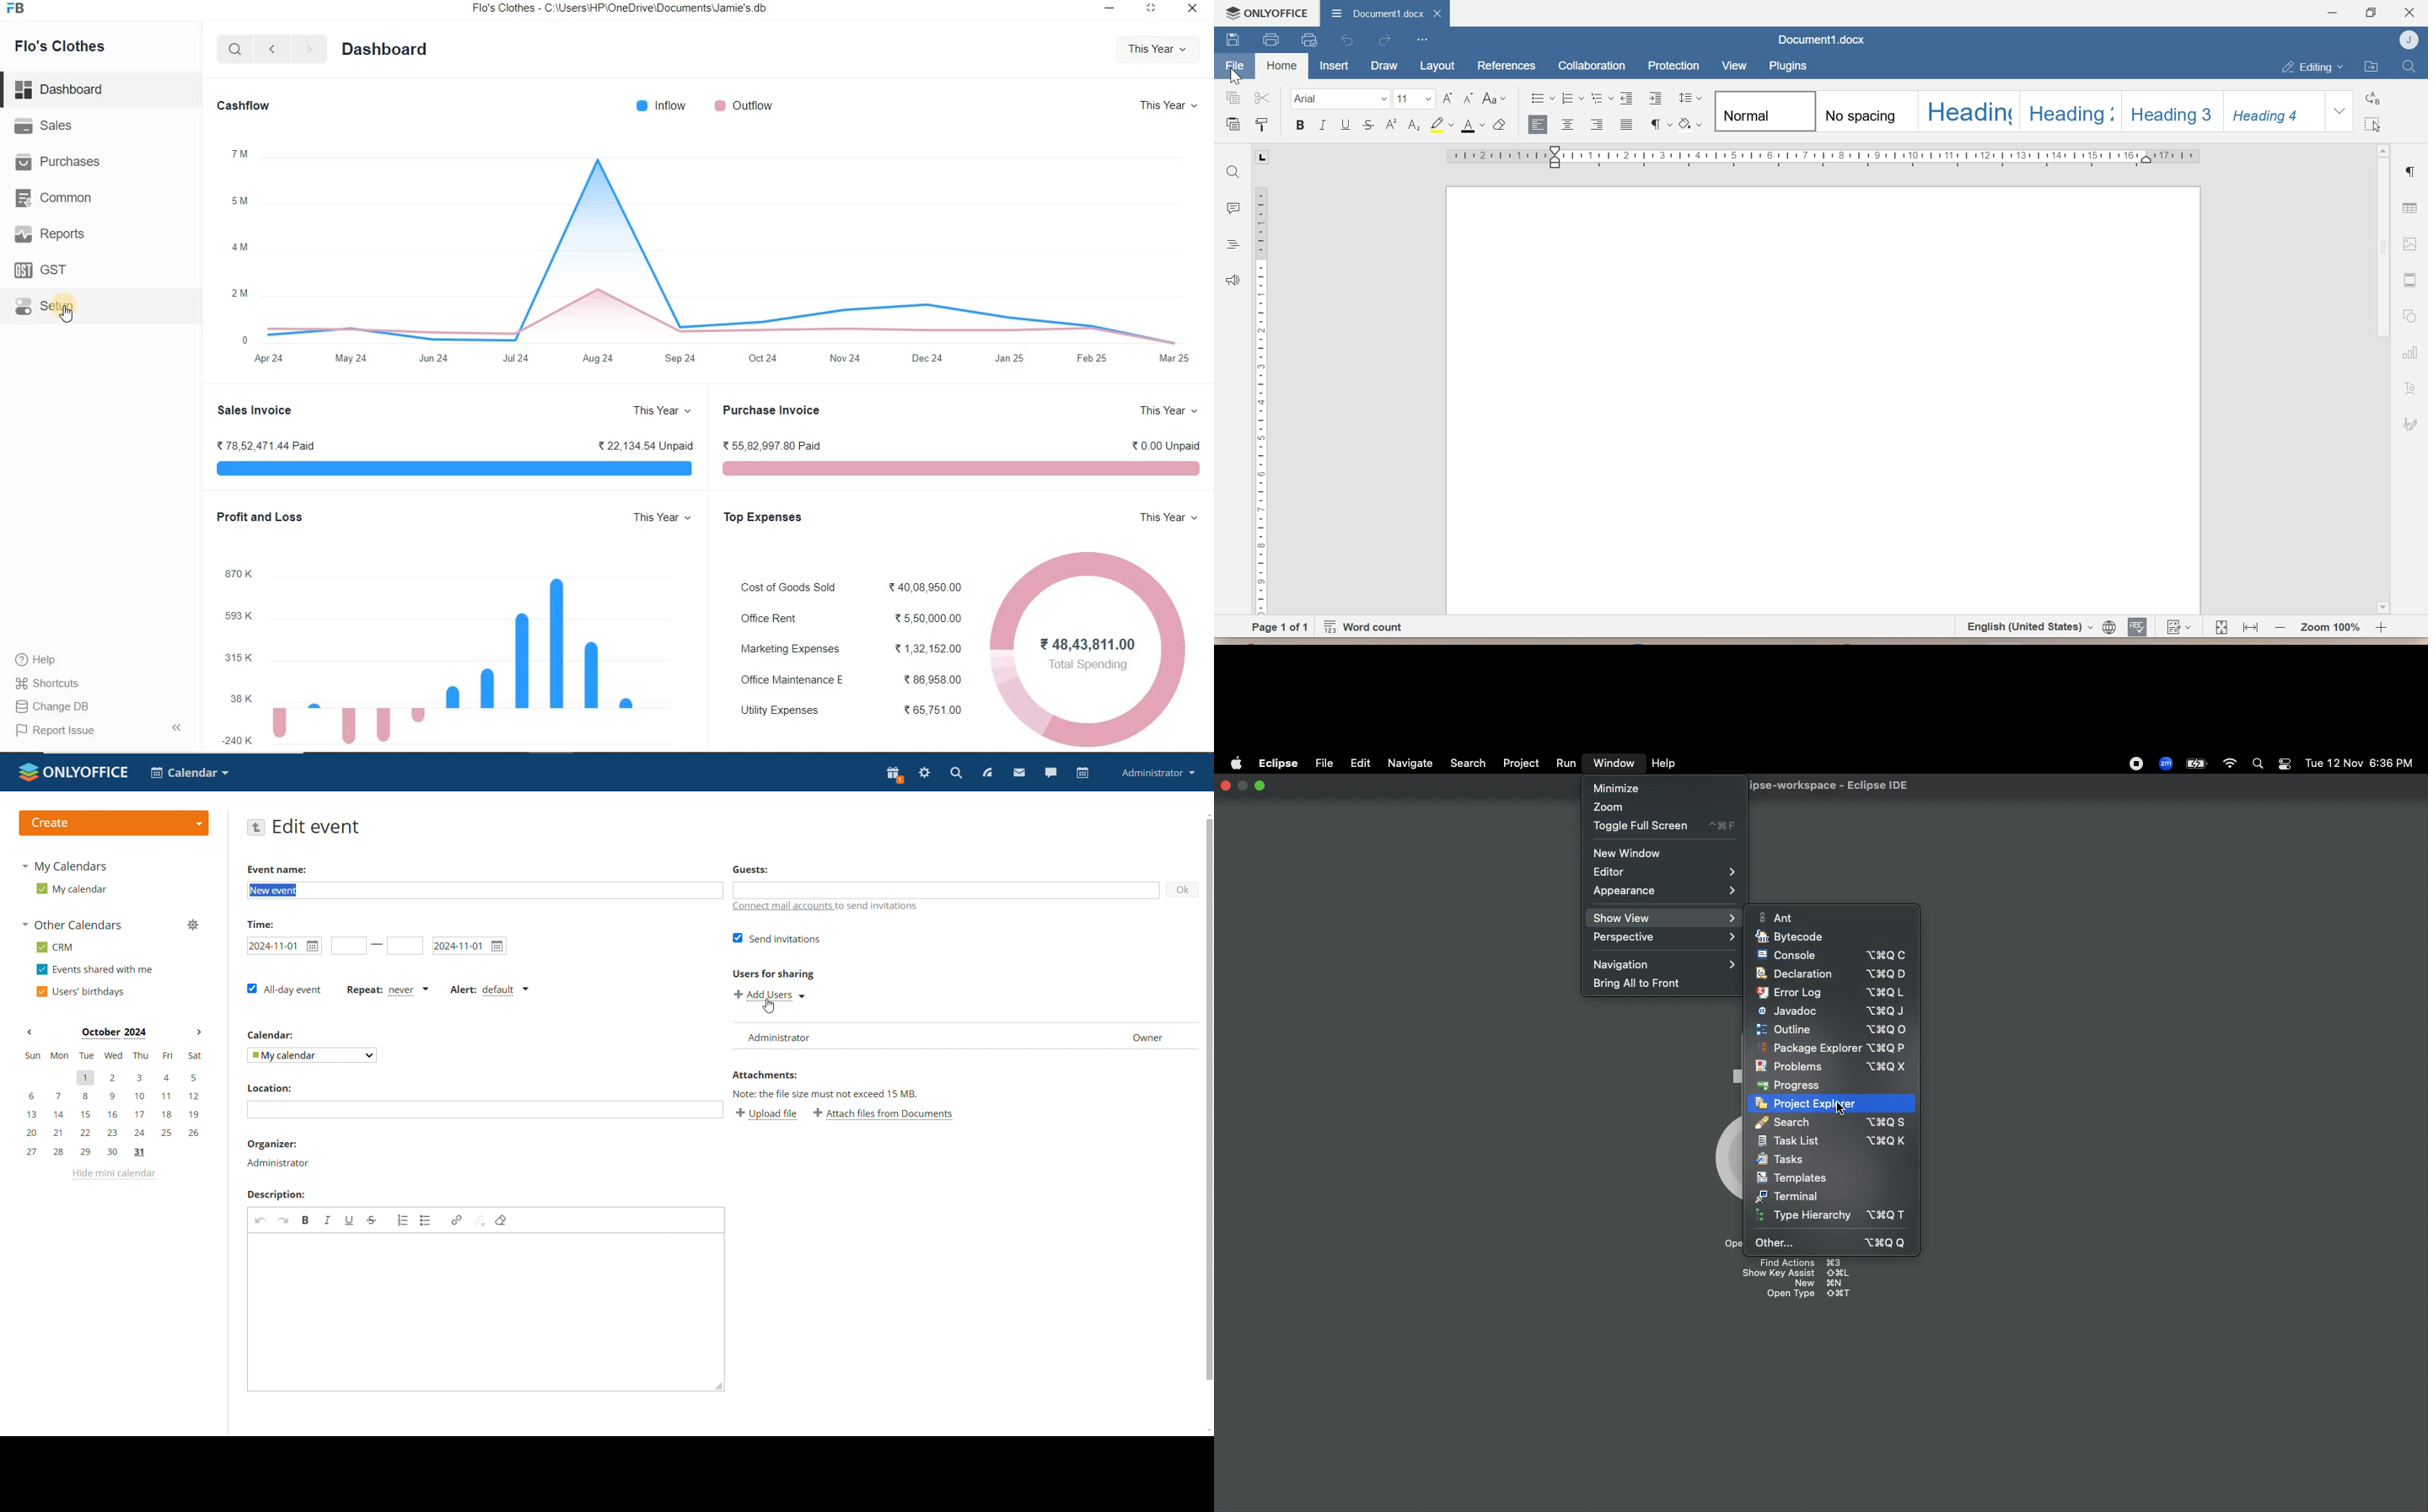 The width and height of the screenshot is (2436, 1512). I want to click on Print file, so click(1270, 39).